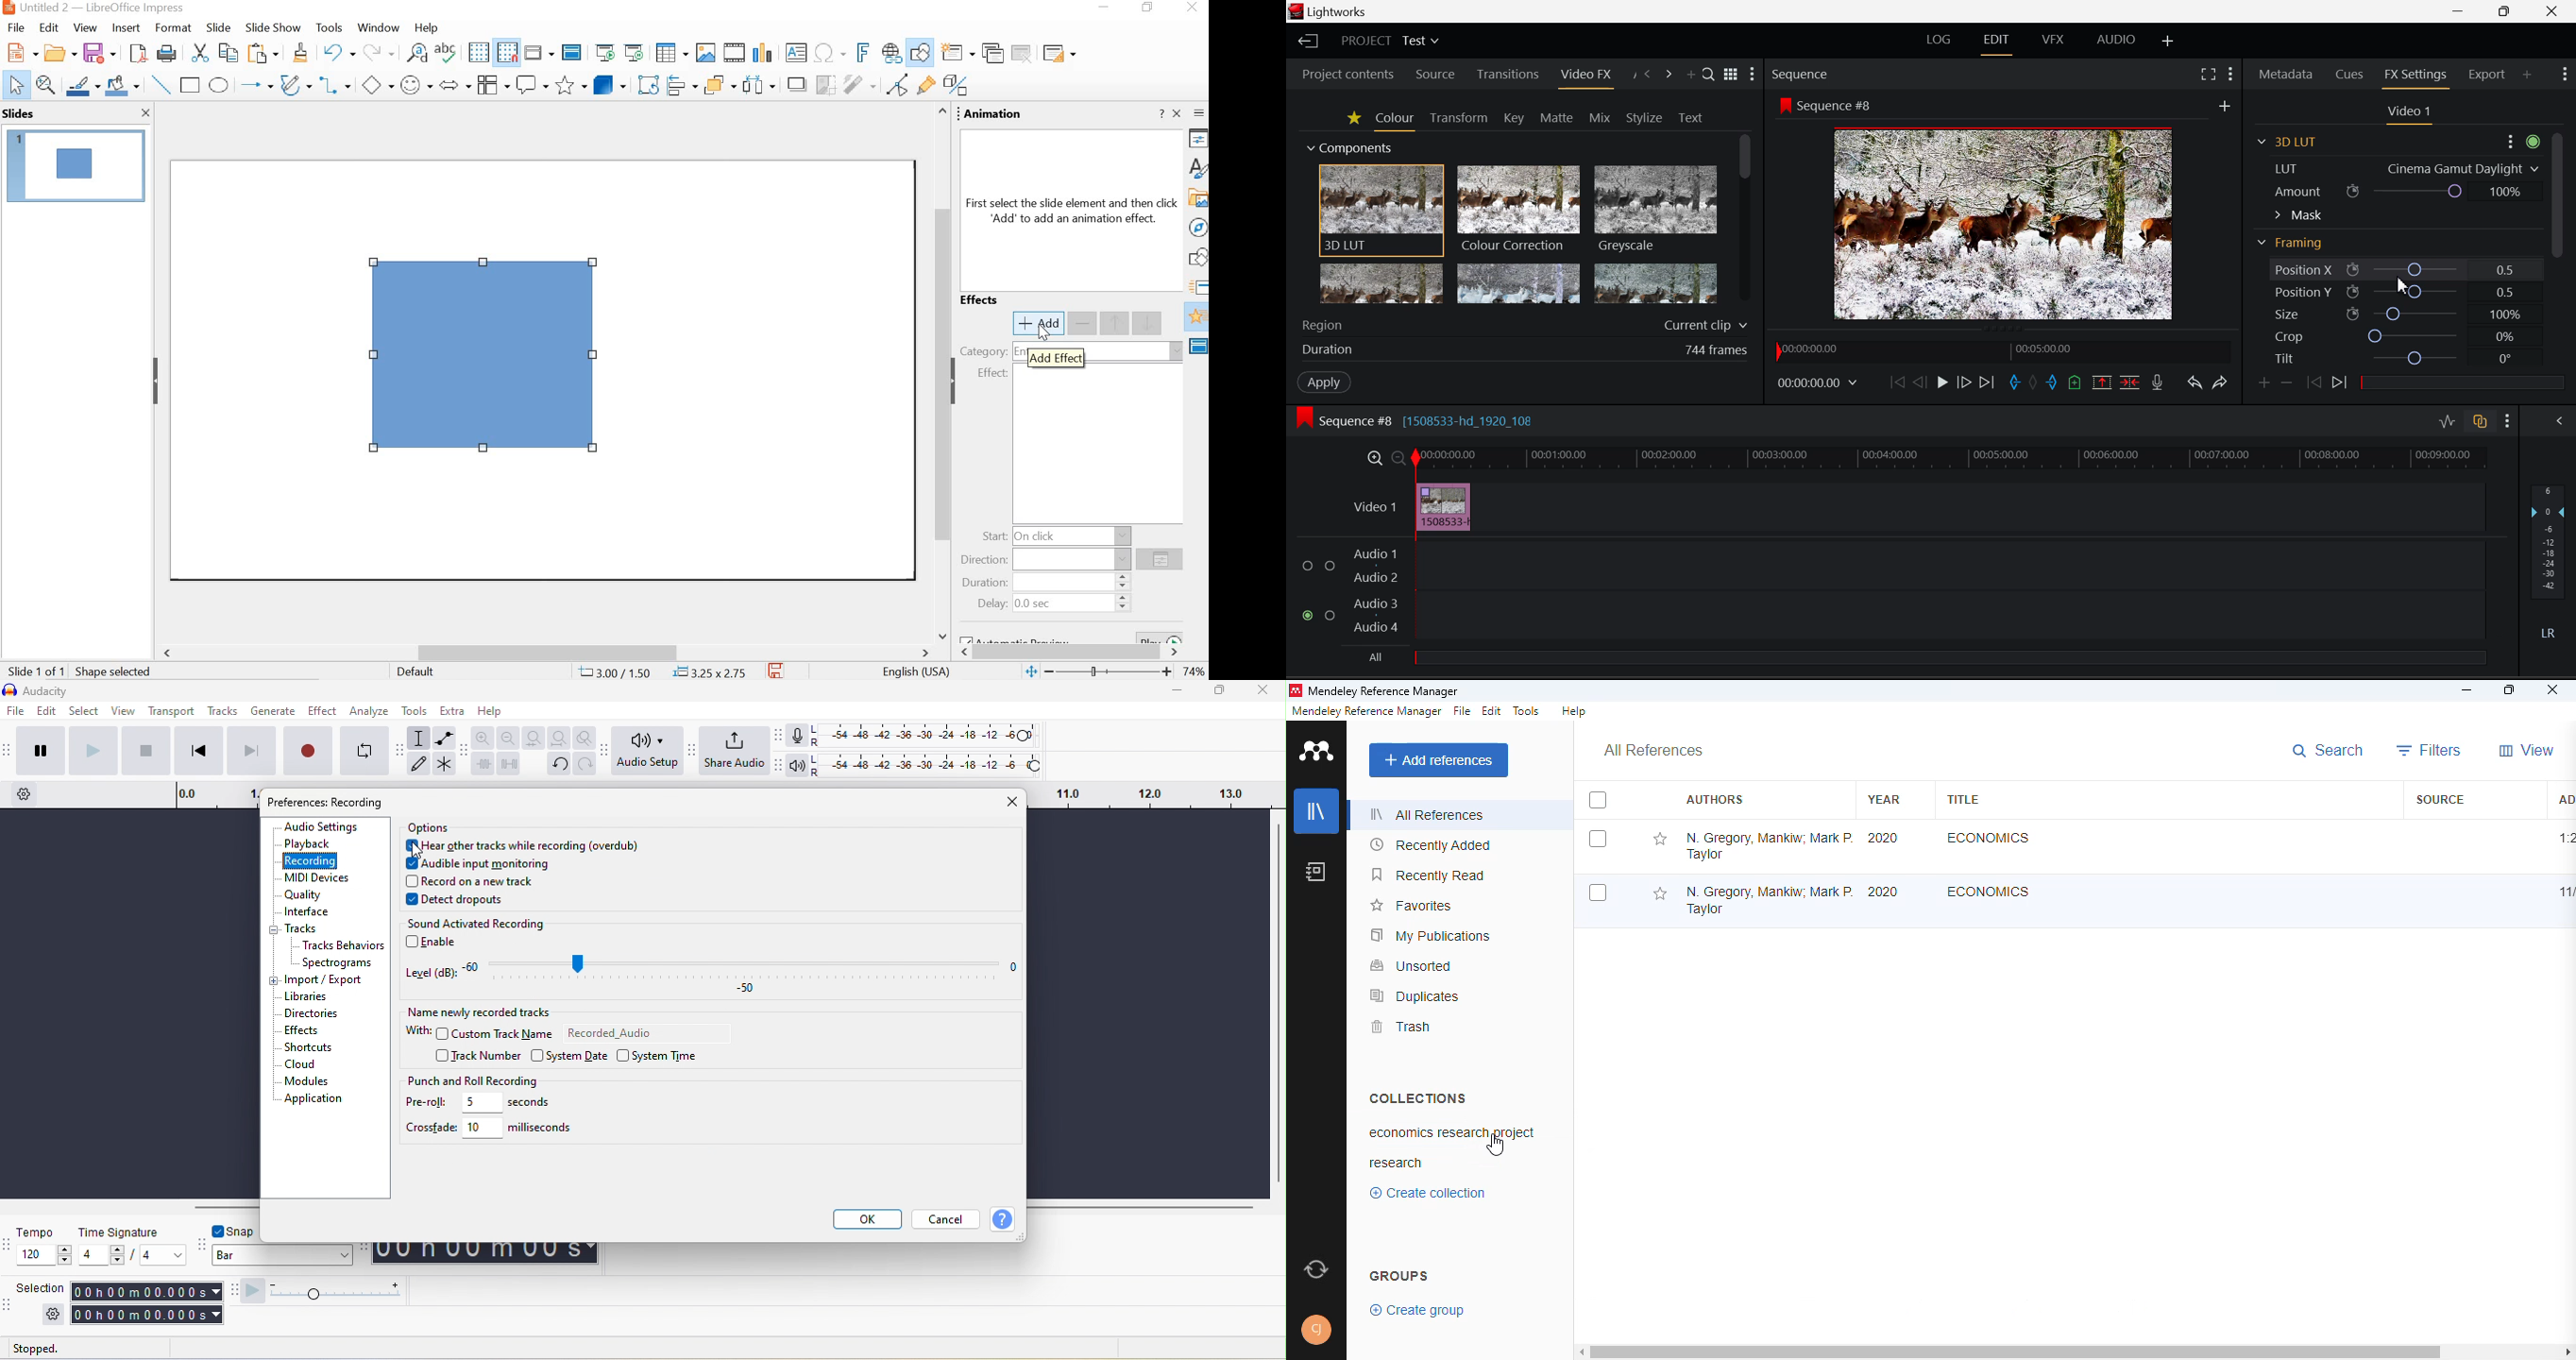 Image resolution: width=2576 pixels, height=1372 pixels. What do you see at coordinates (588, 737) in the screenshot?
I see `zoom toggle` at bounding box center [588, 737].